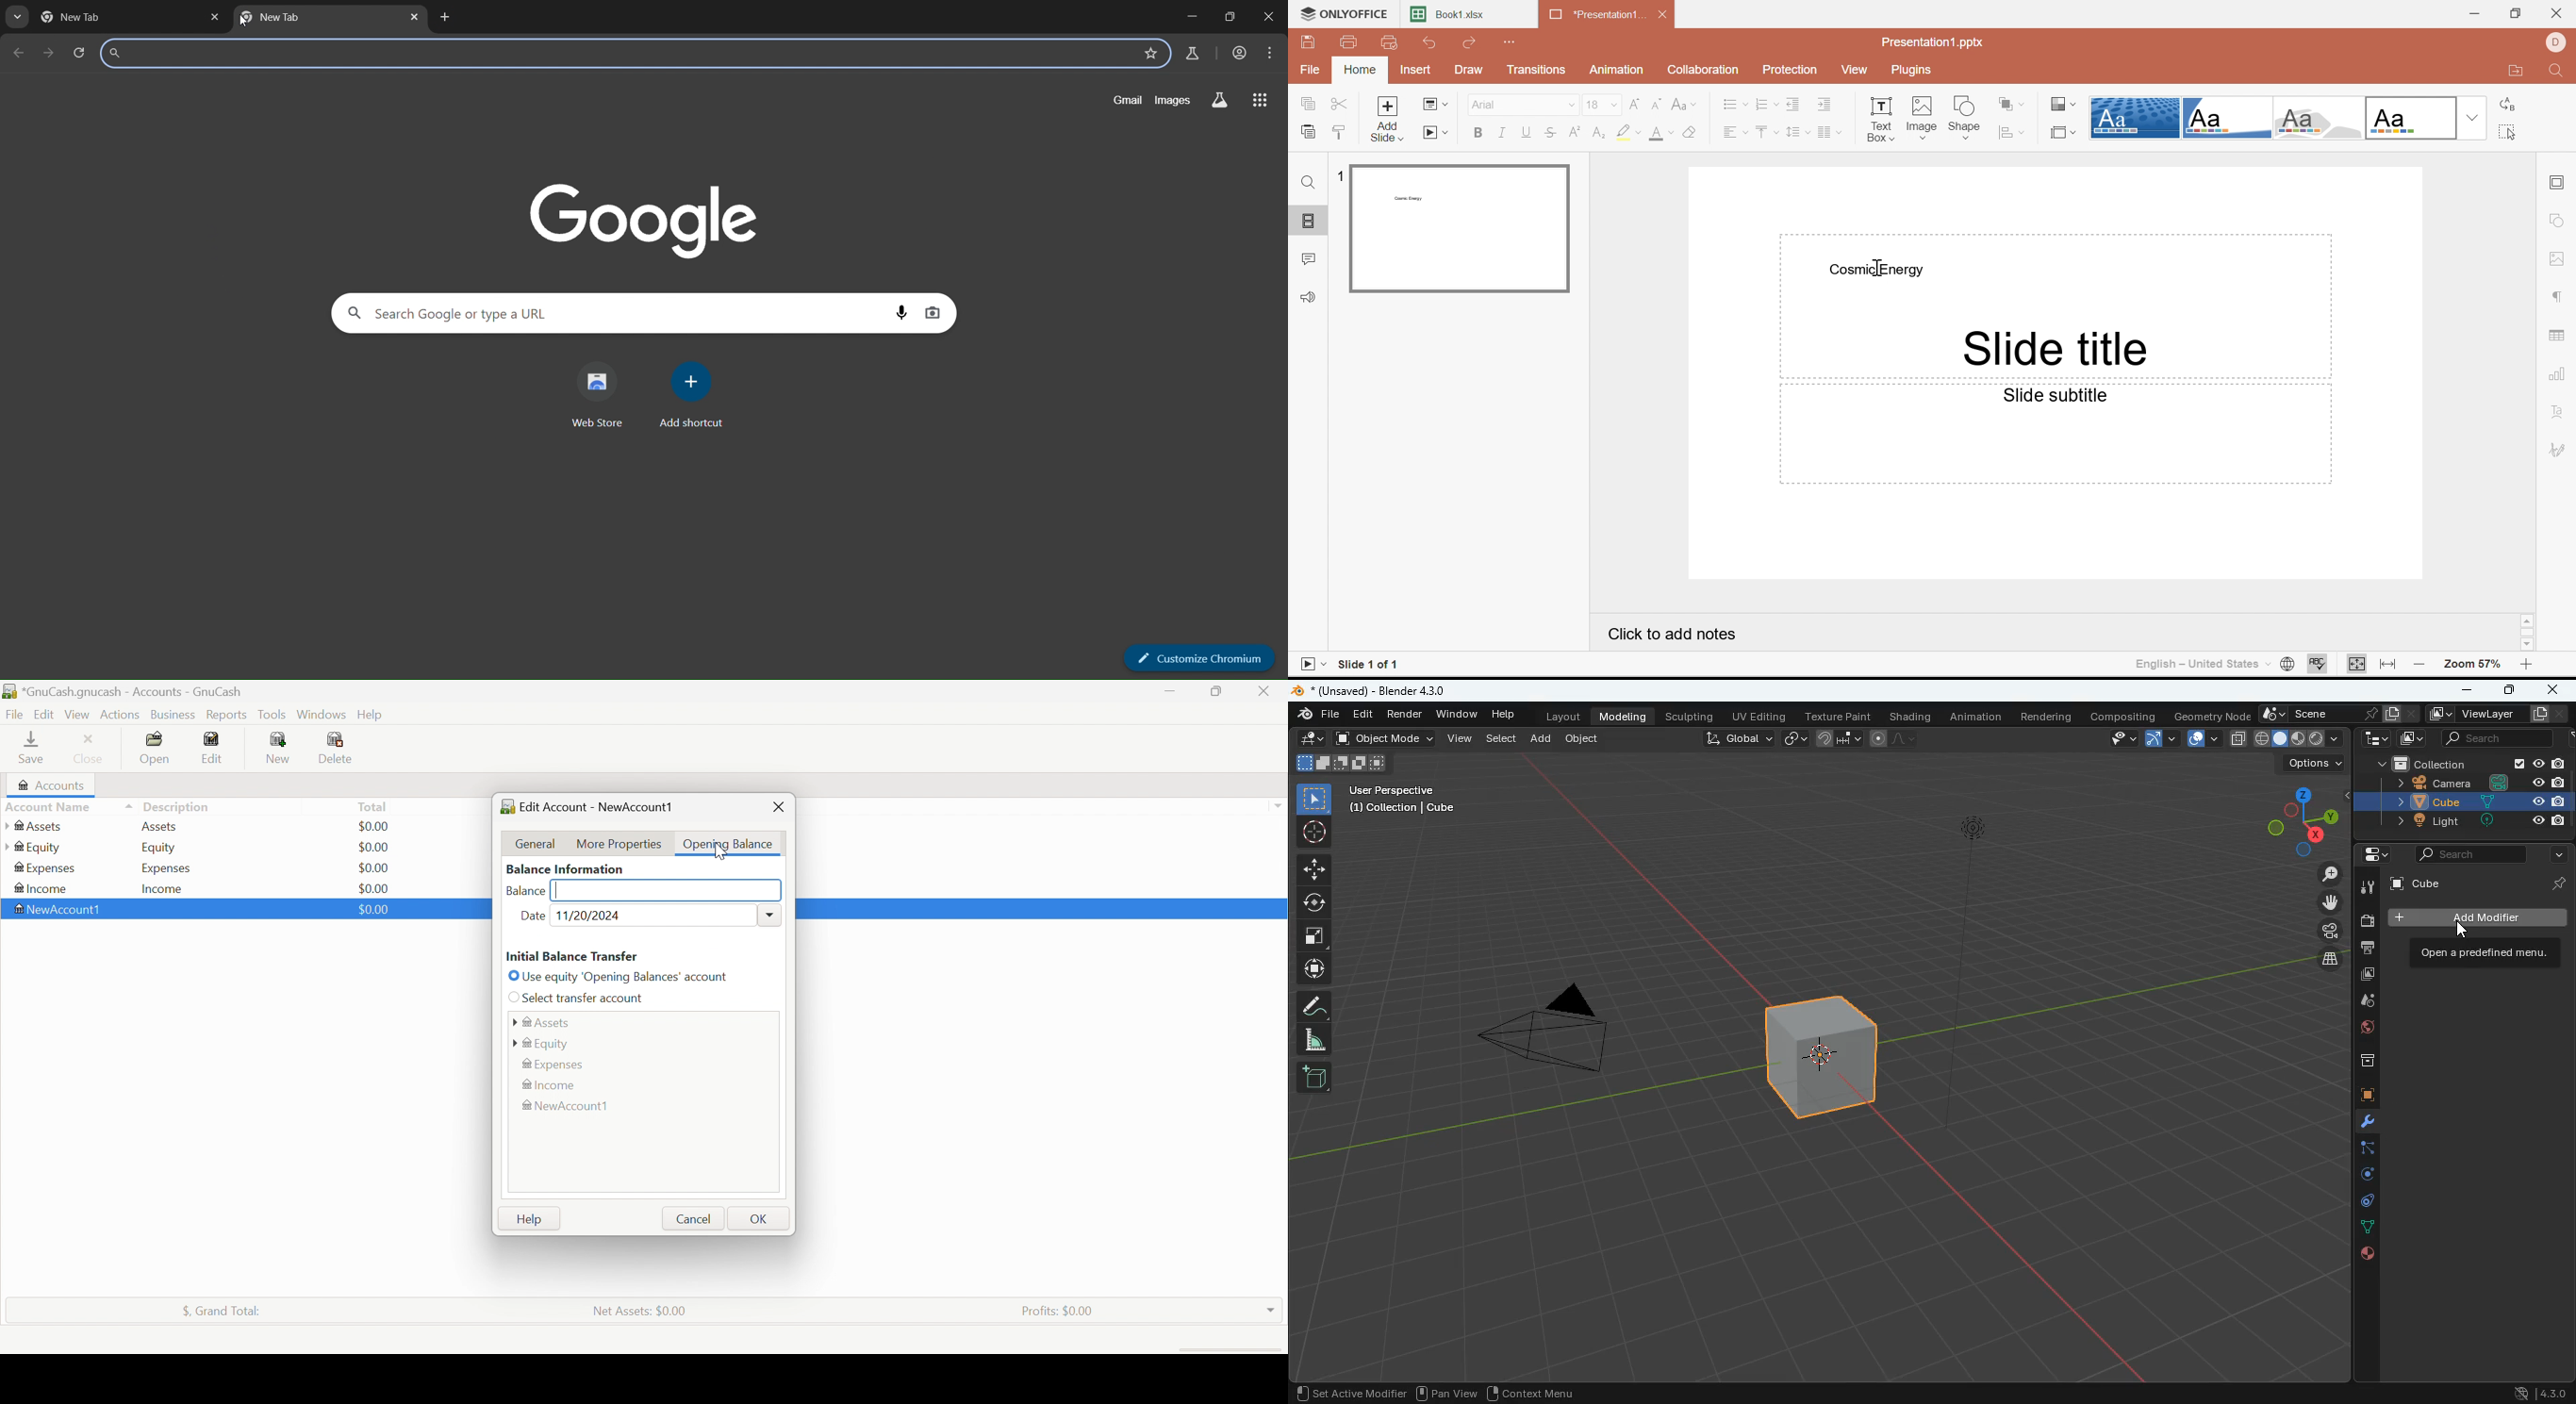 The height and width of the screenshot is (1428, 2576). Describe the element at coordinates (43, 888) in the screenshot. I see `Income` at that location.